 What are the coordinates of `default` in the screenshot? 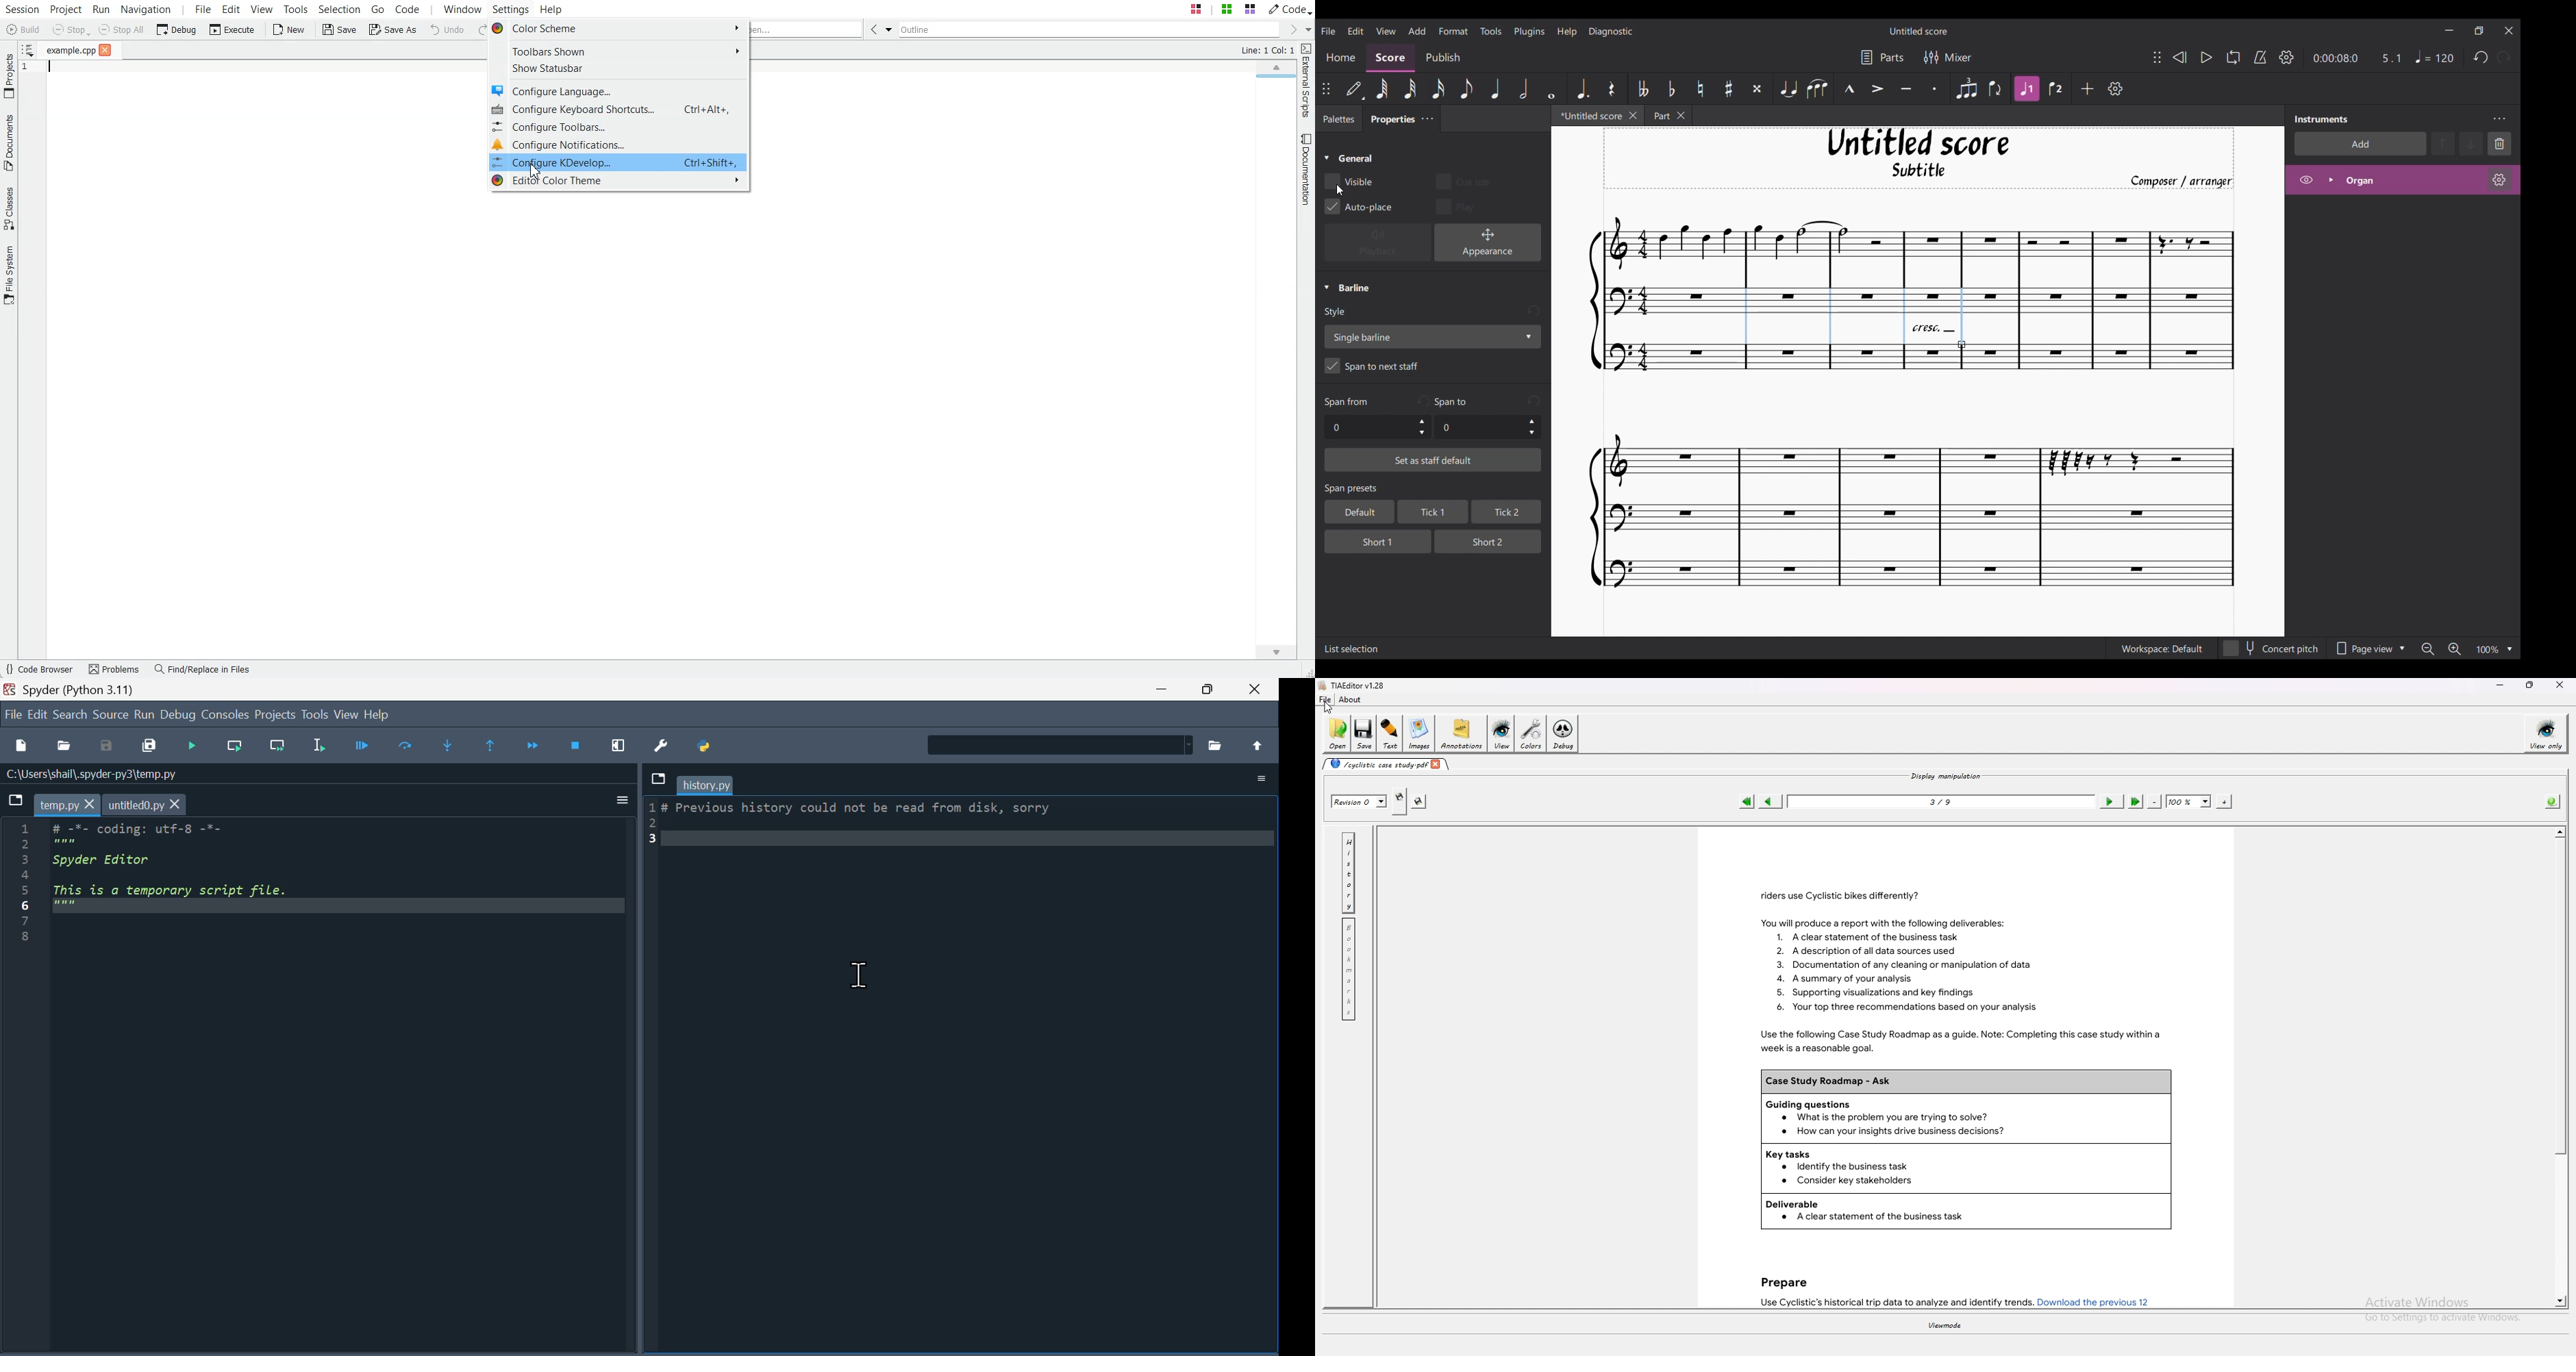 It's located at (1355, 512).